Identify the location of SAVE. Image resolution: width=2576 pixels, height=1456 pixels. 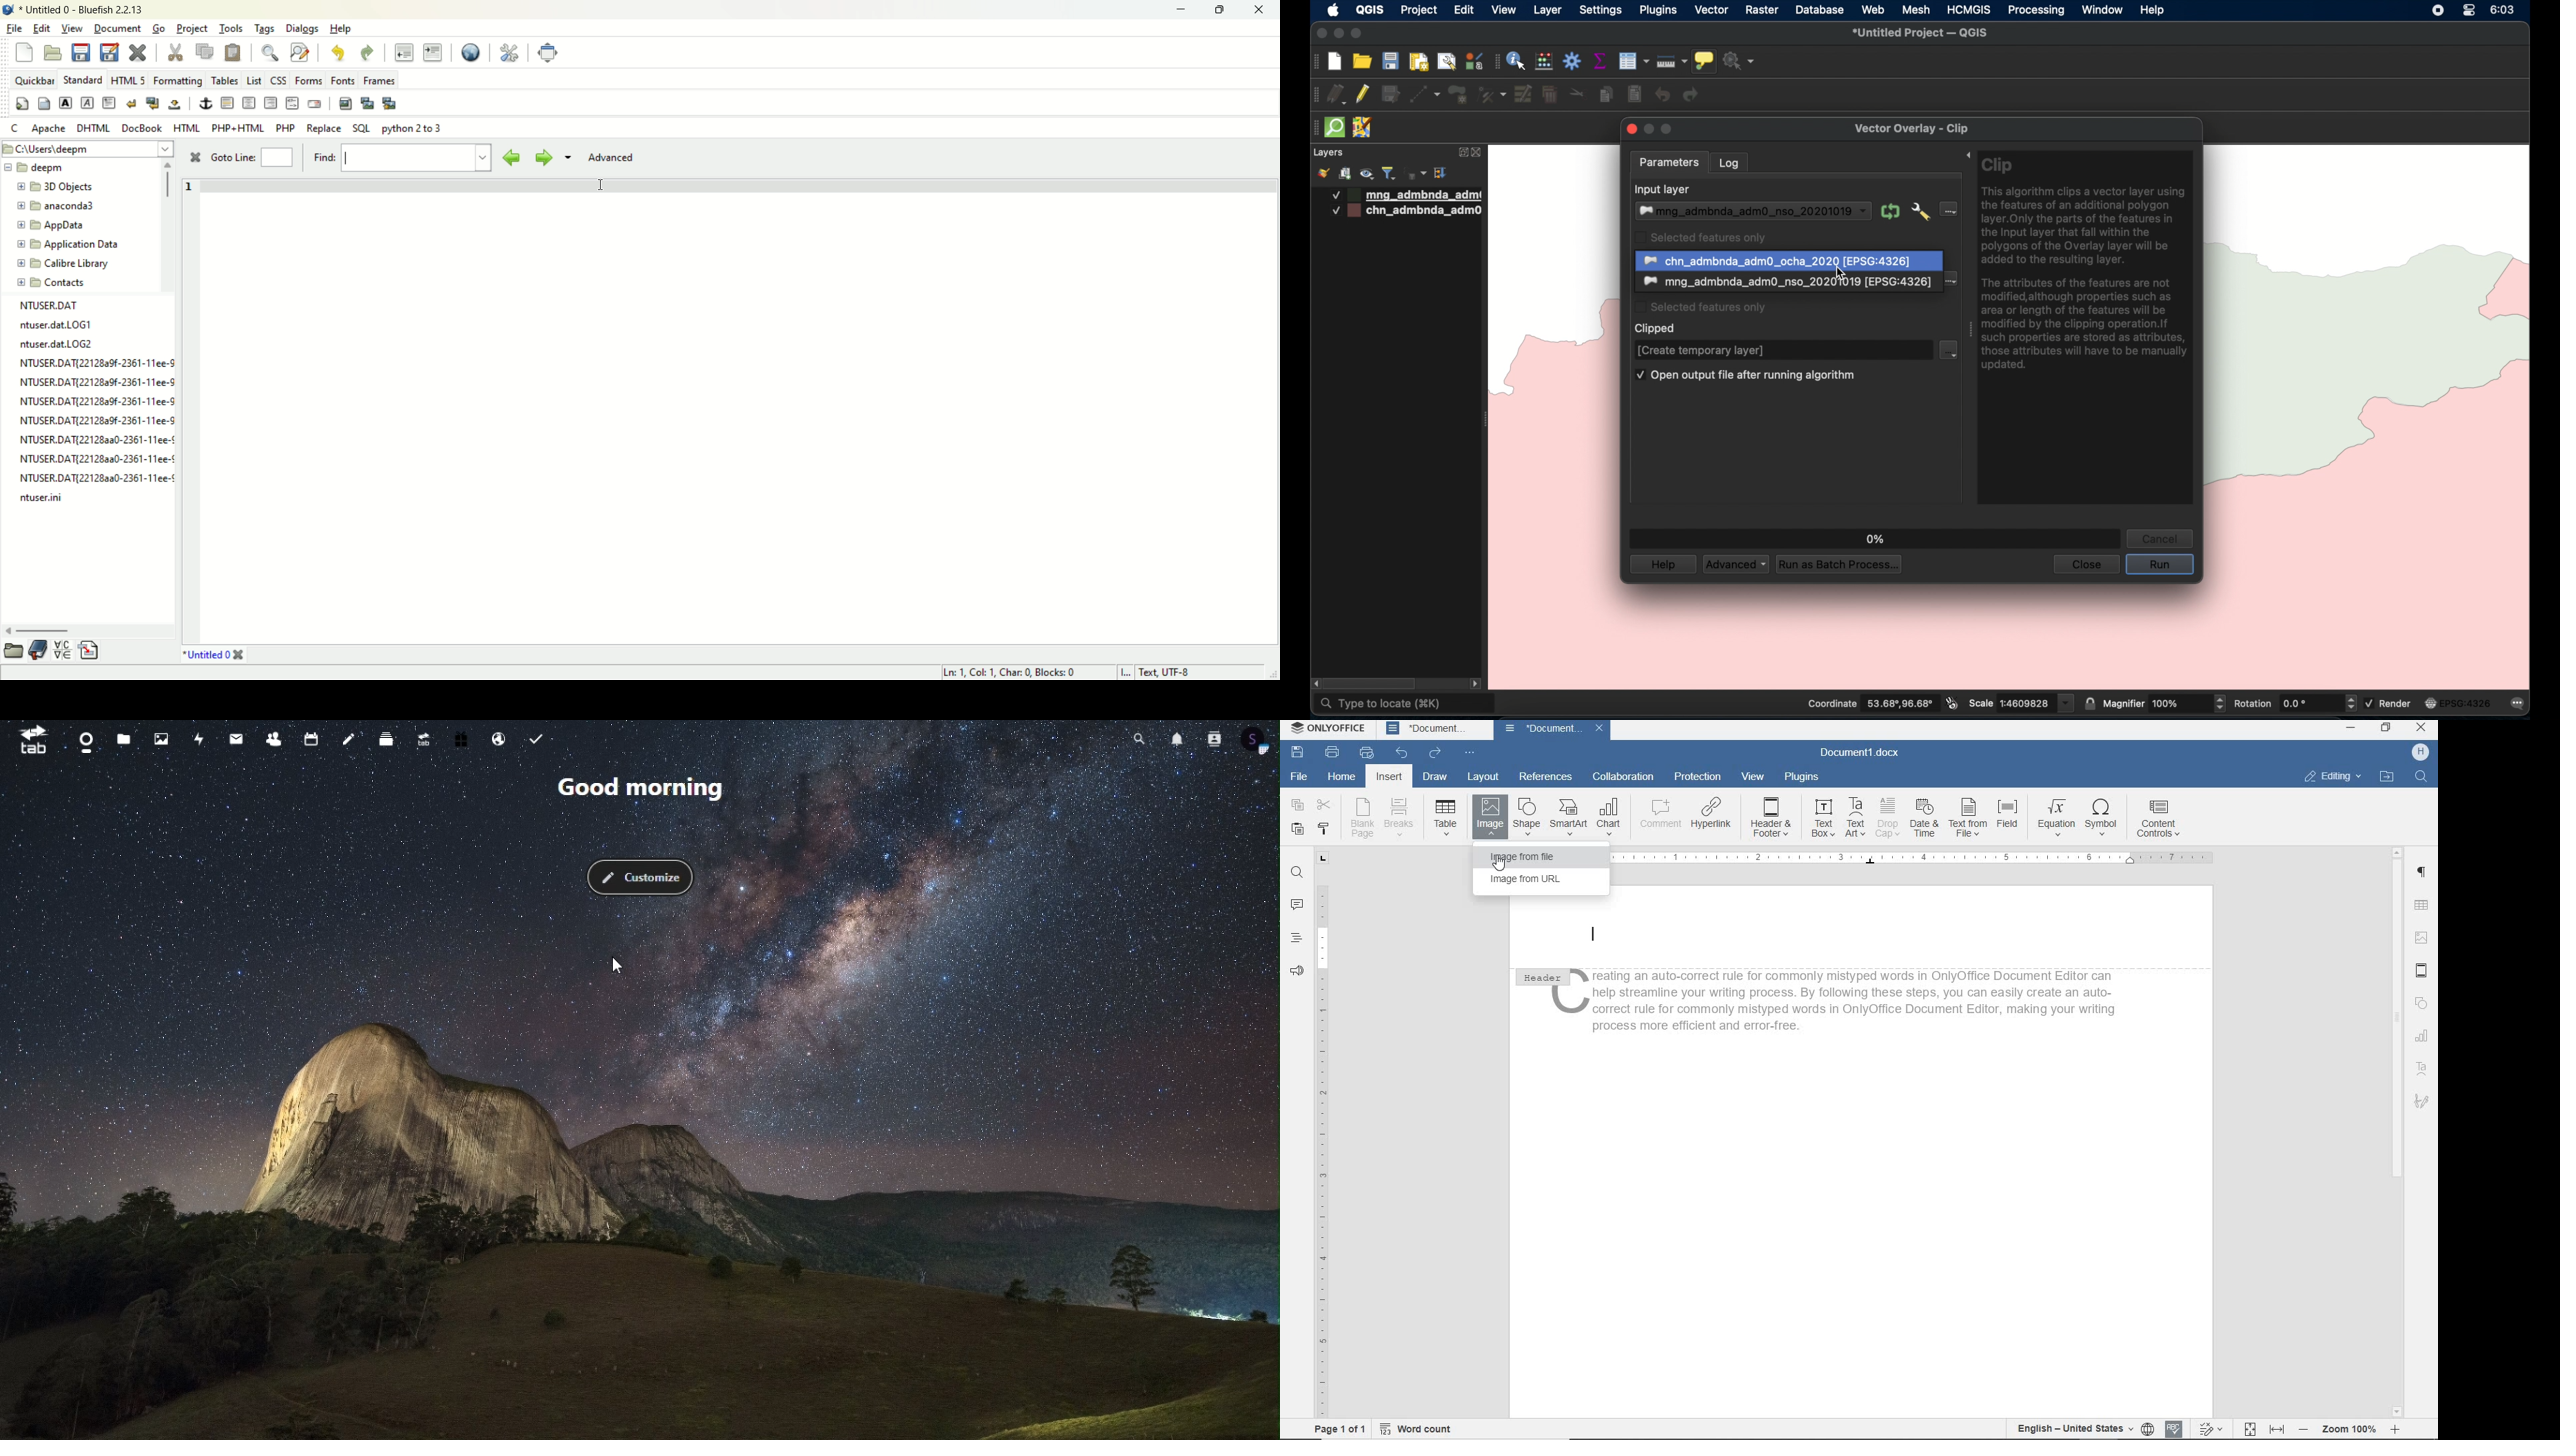
(1299, 752).